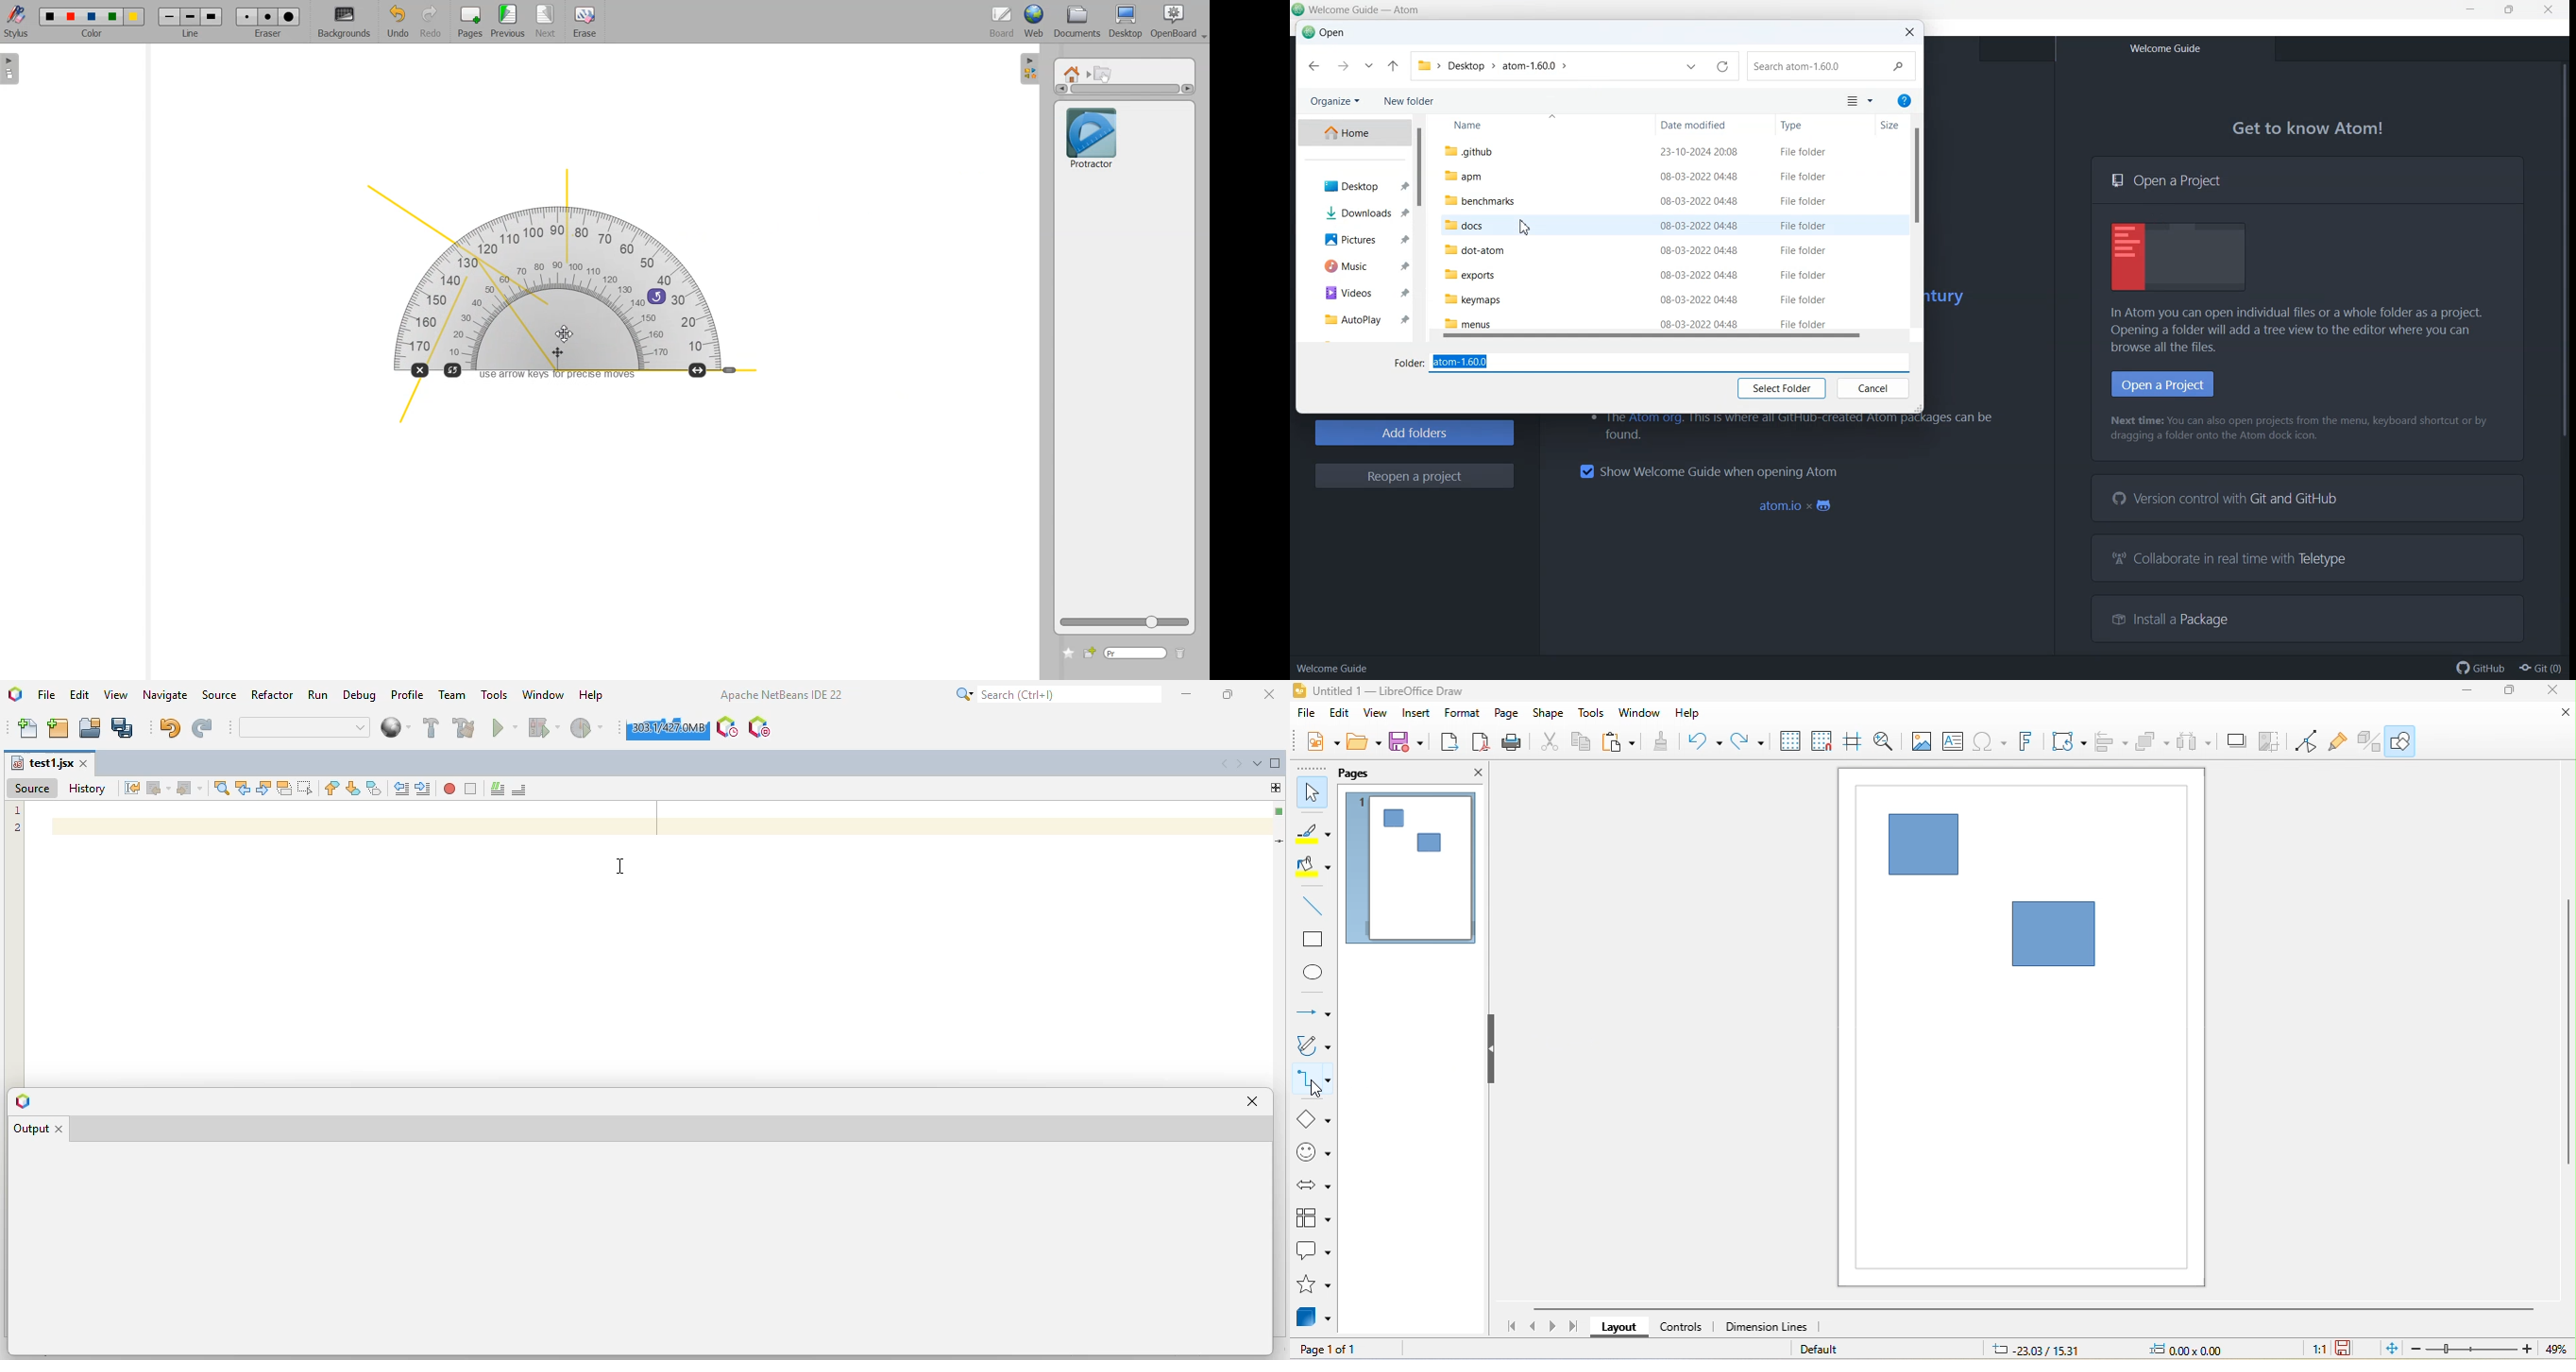 This screenshot has height=1372, width=2576. What do you see at coordinates (2196, 743) in the screenshot?
I see `select at least three object` at bounding box center [2196, 743].